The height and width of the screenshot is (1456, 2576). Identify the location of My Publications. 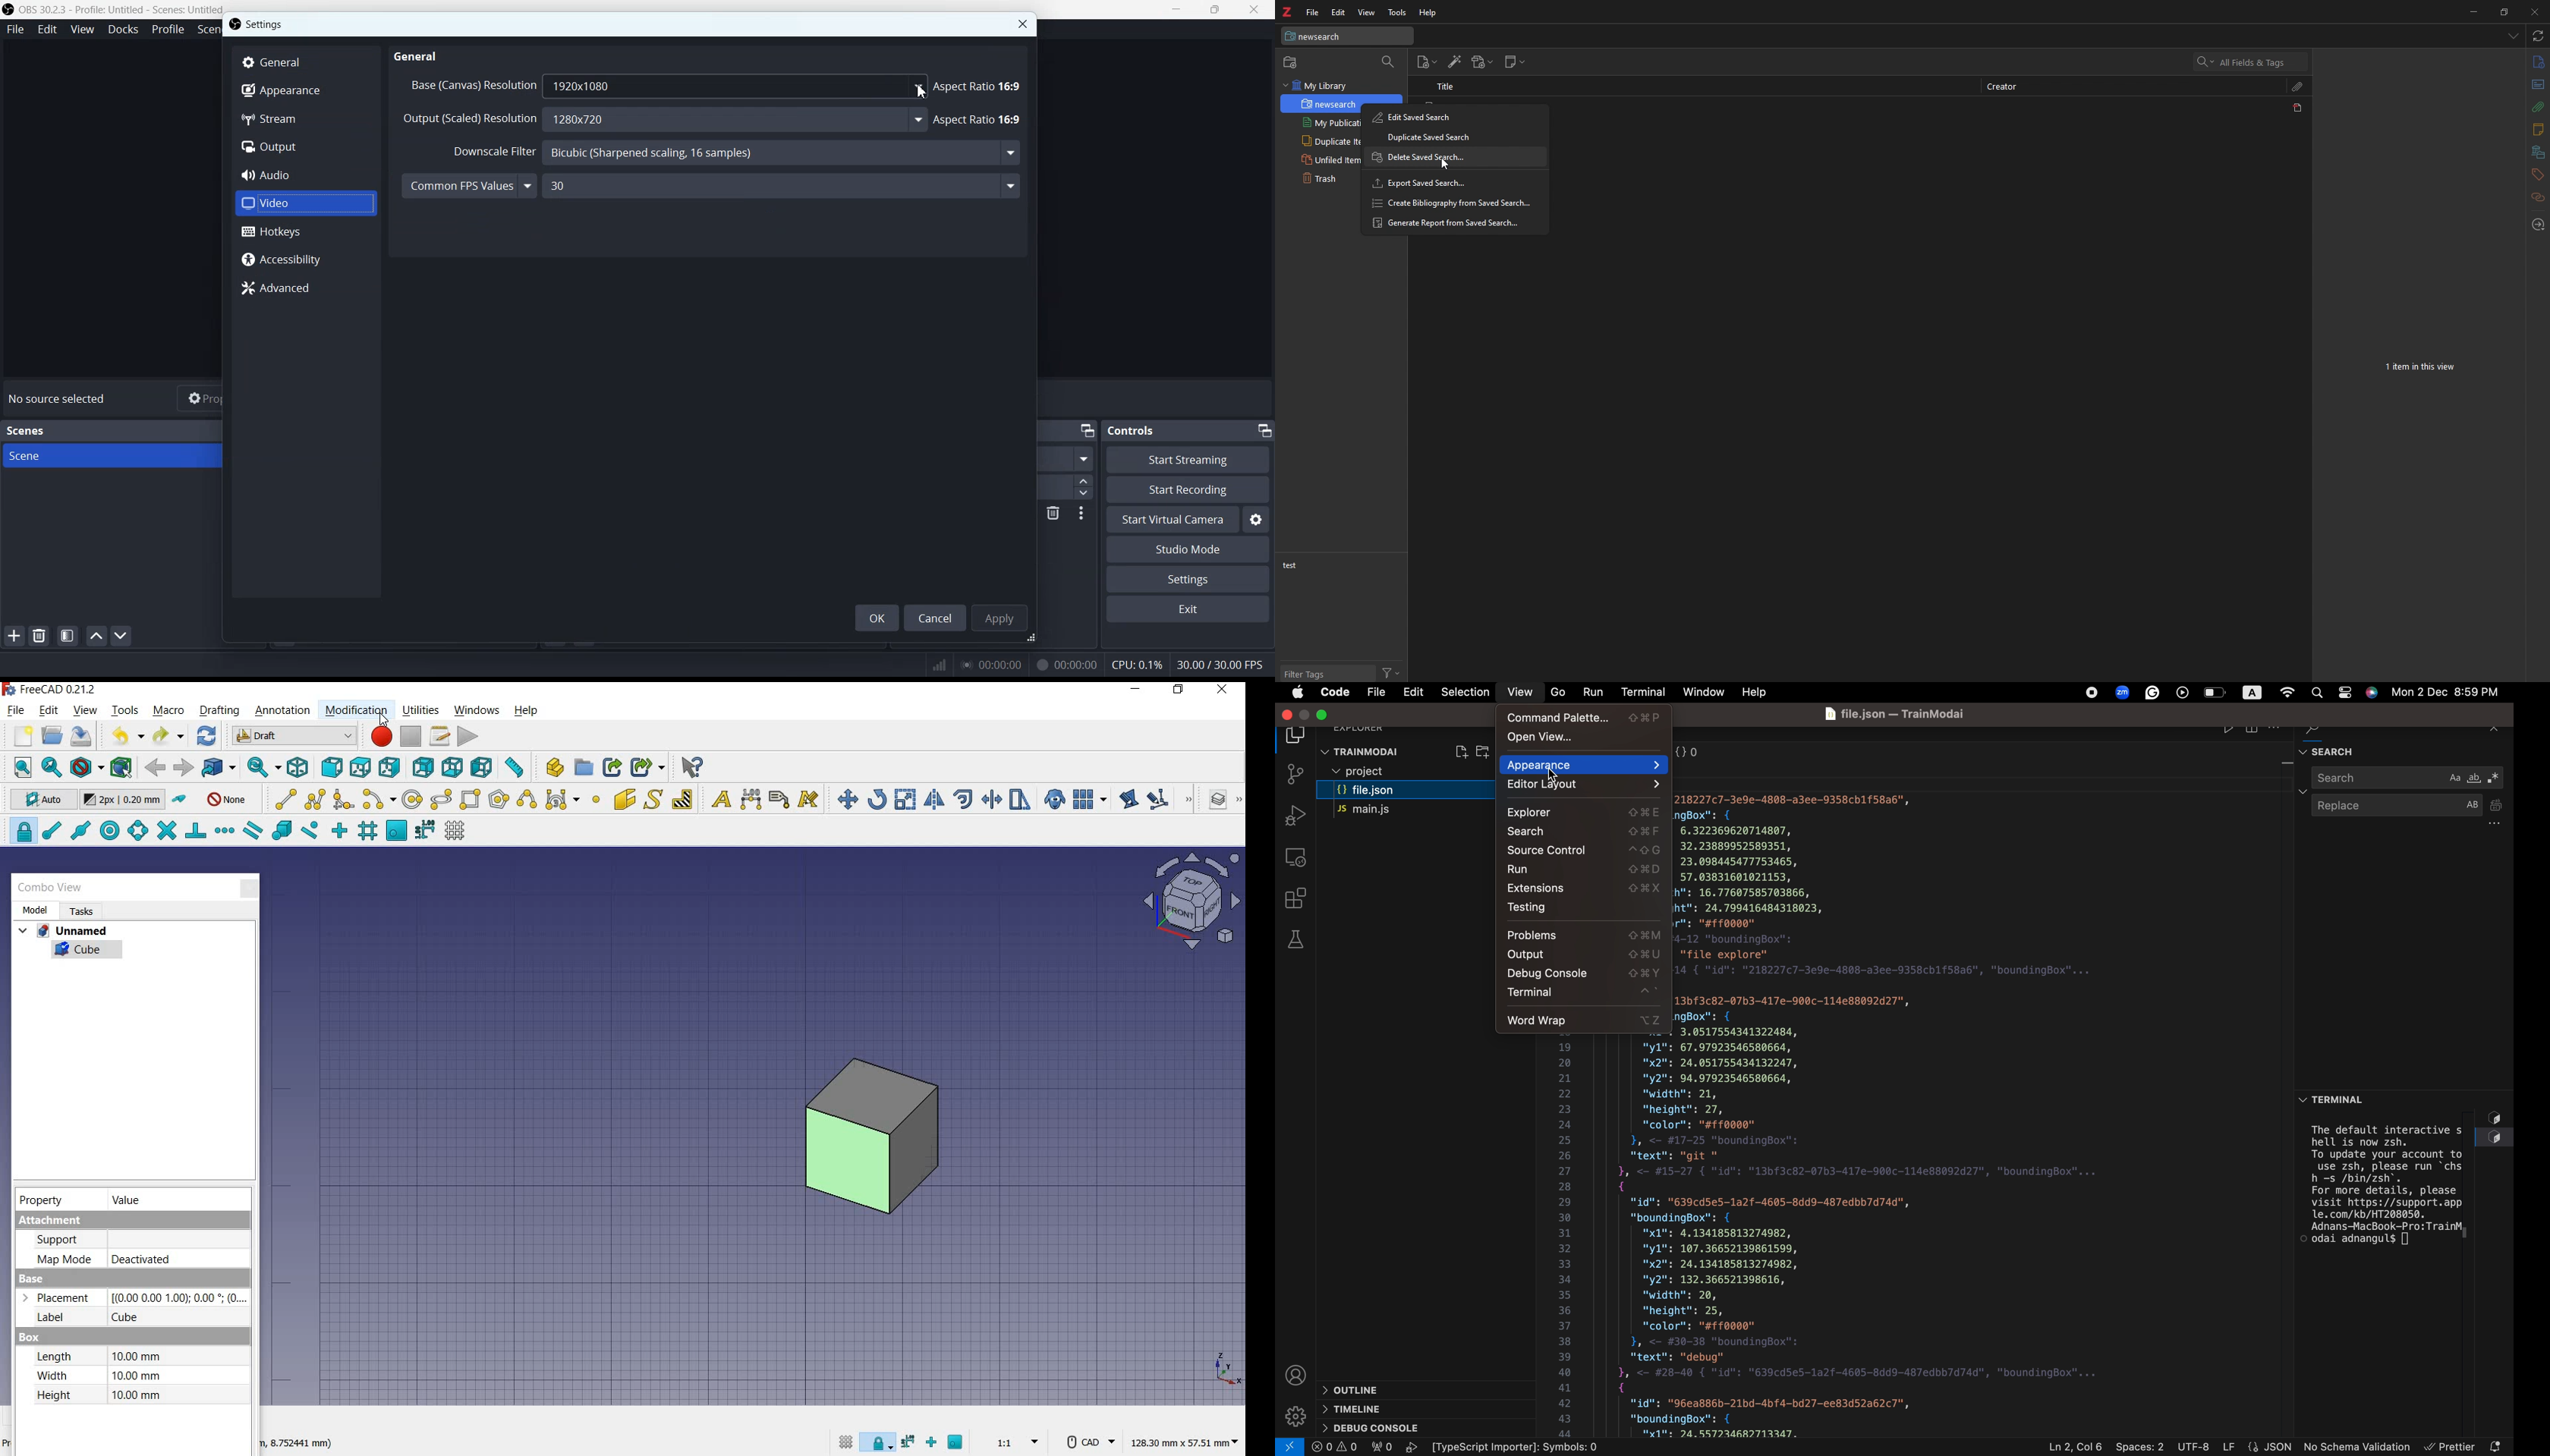
(1329, 122).